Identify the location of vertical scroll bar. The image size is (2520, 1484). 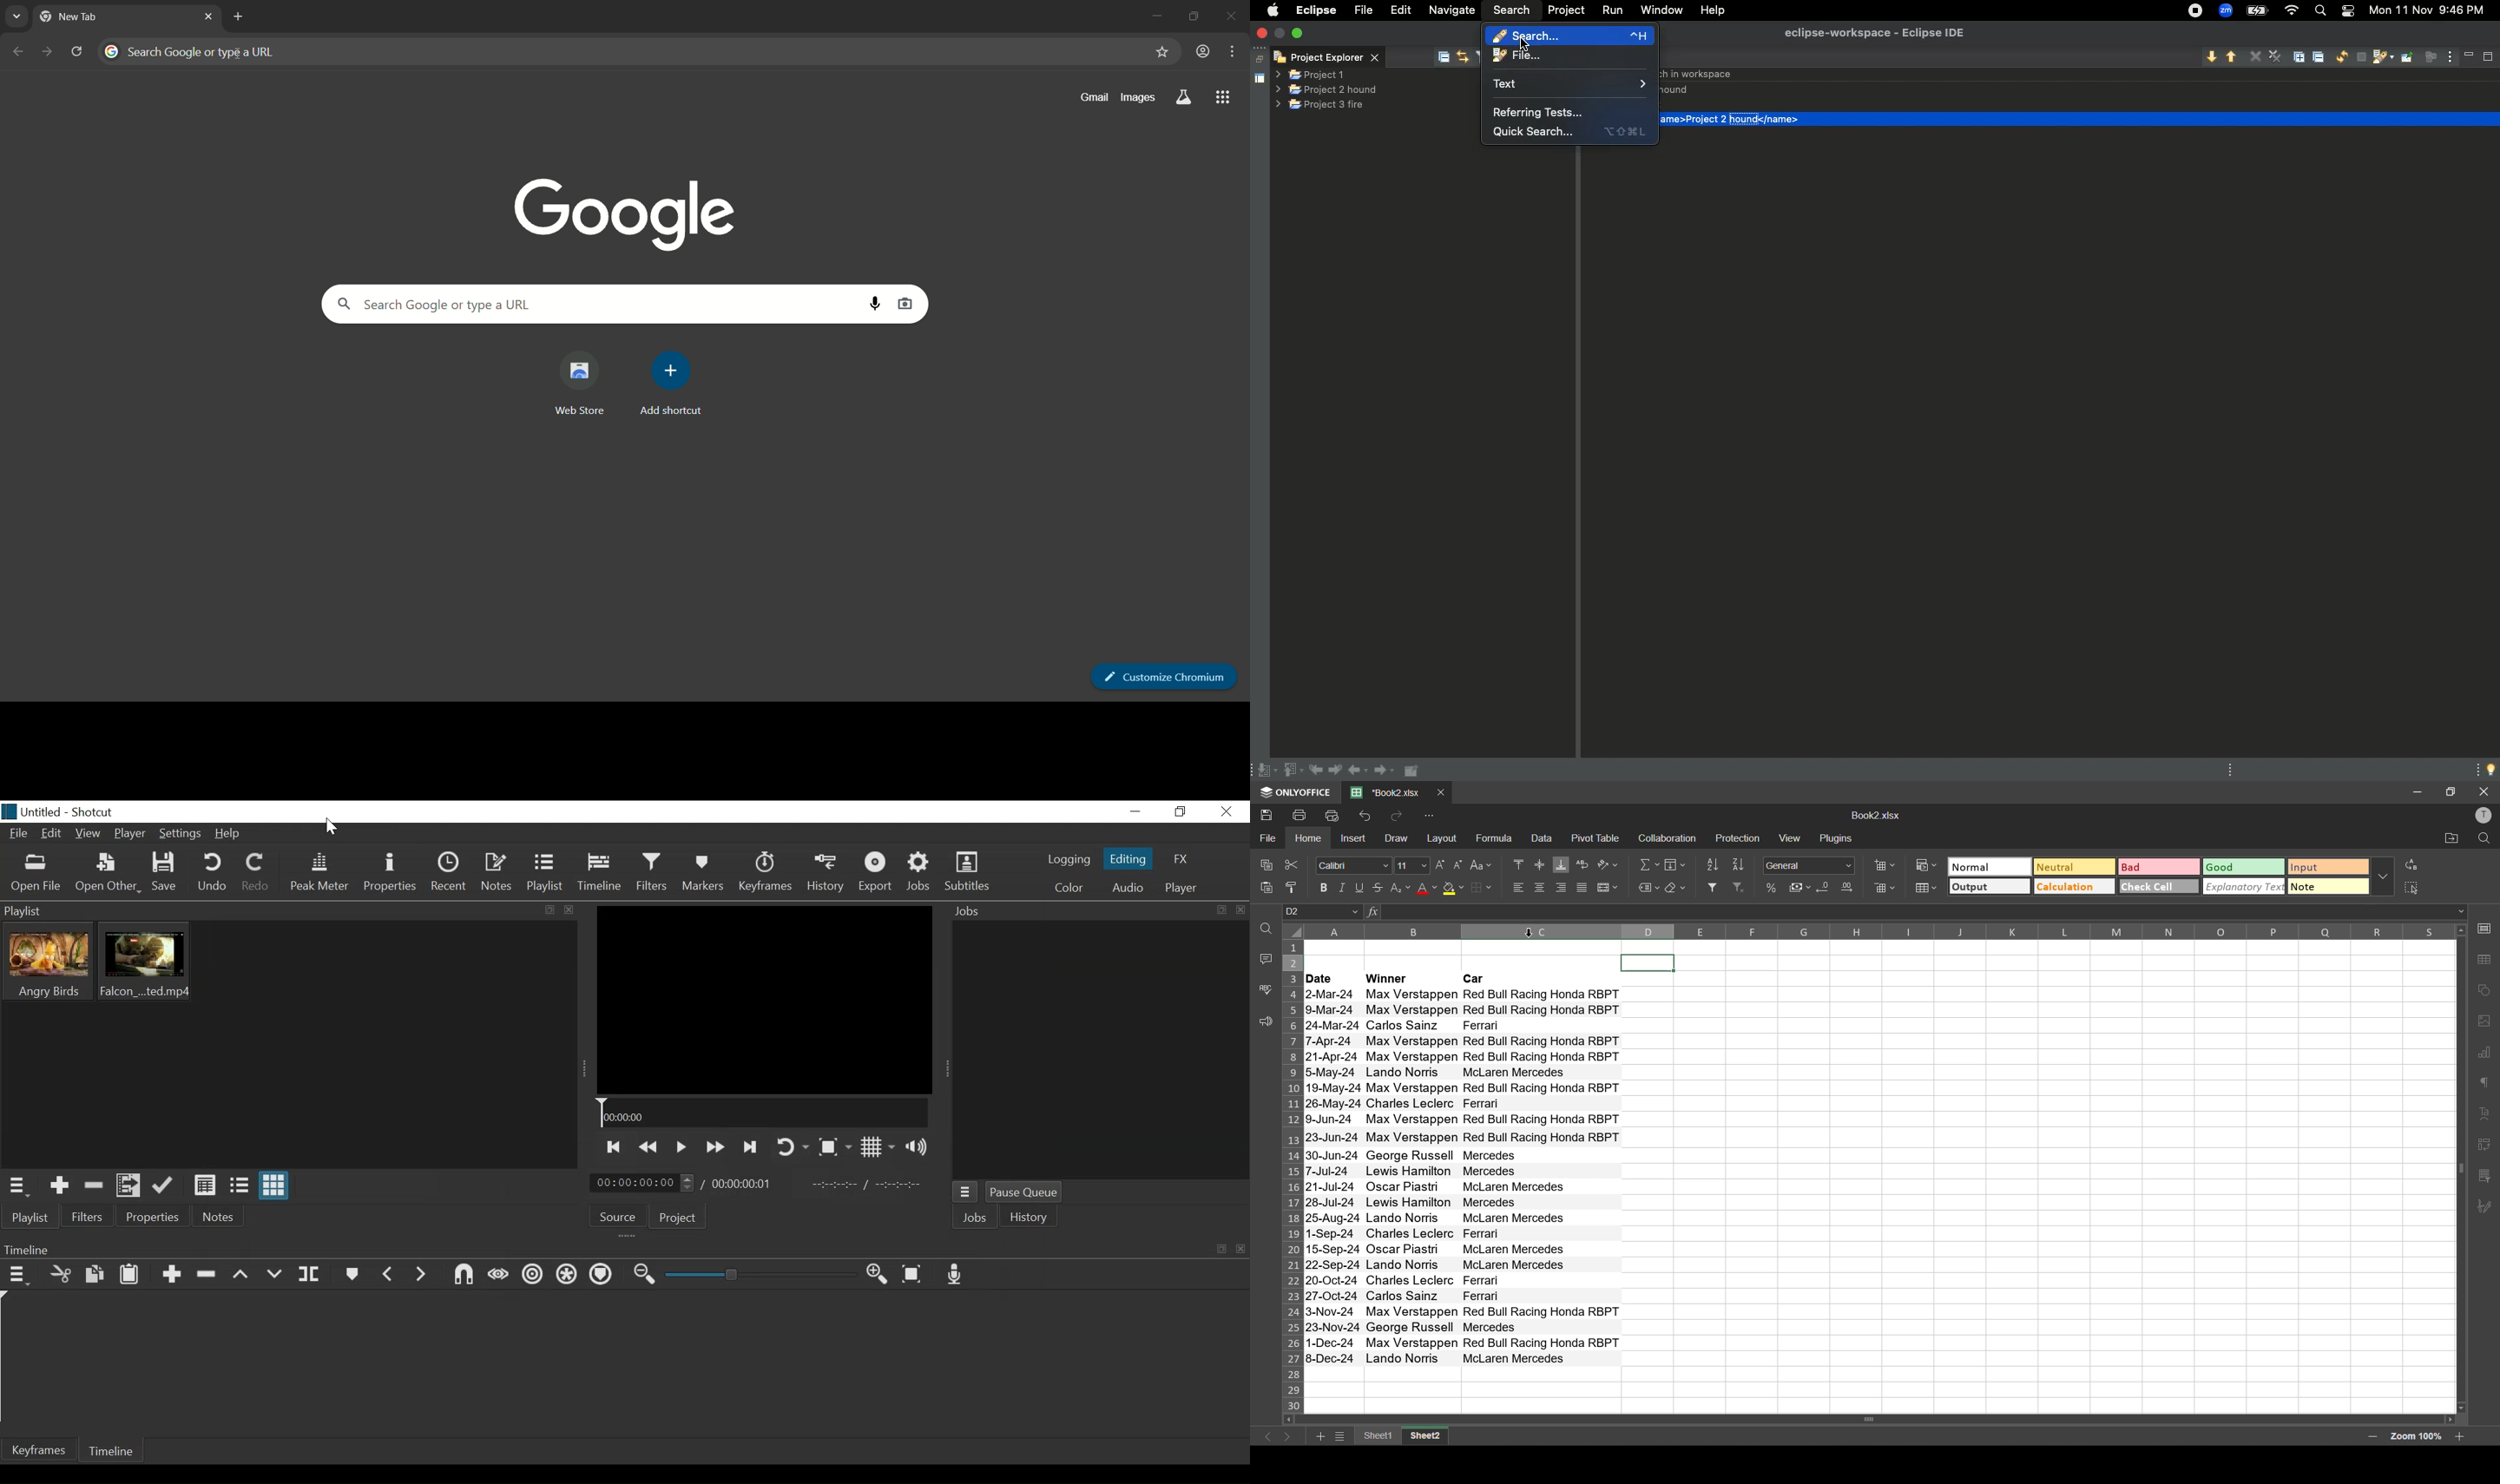
(2458, 1070).